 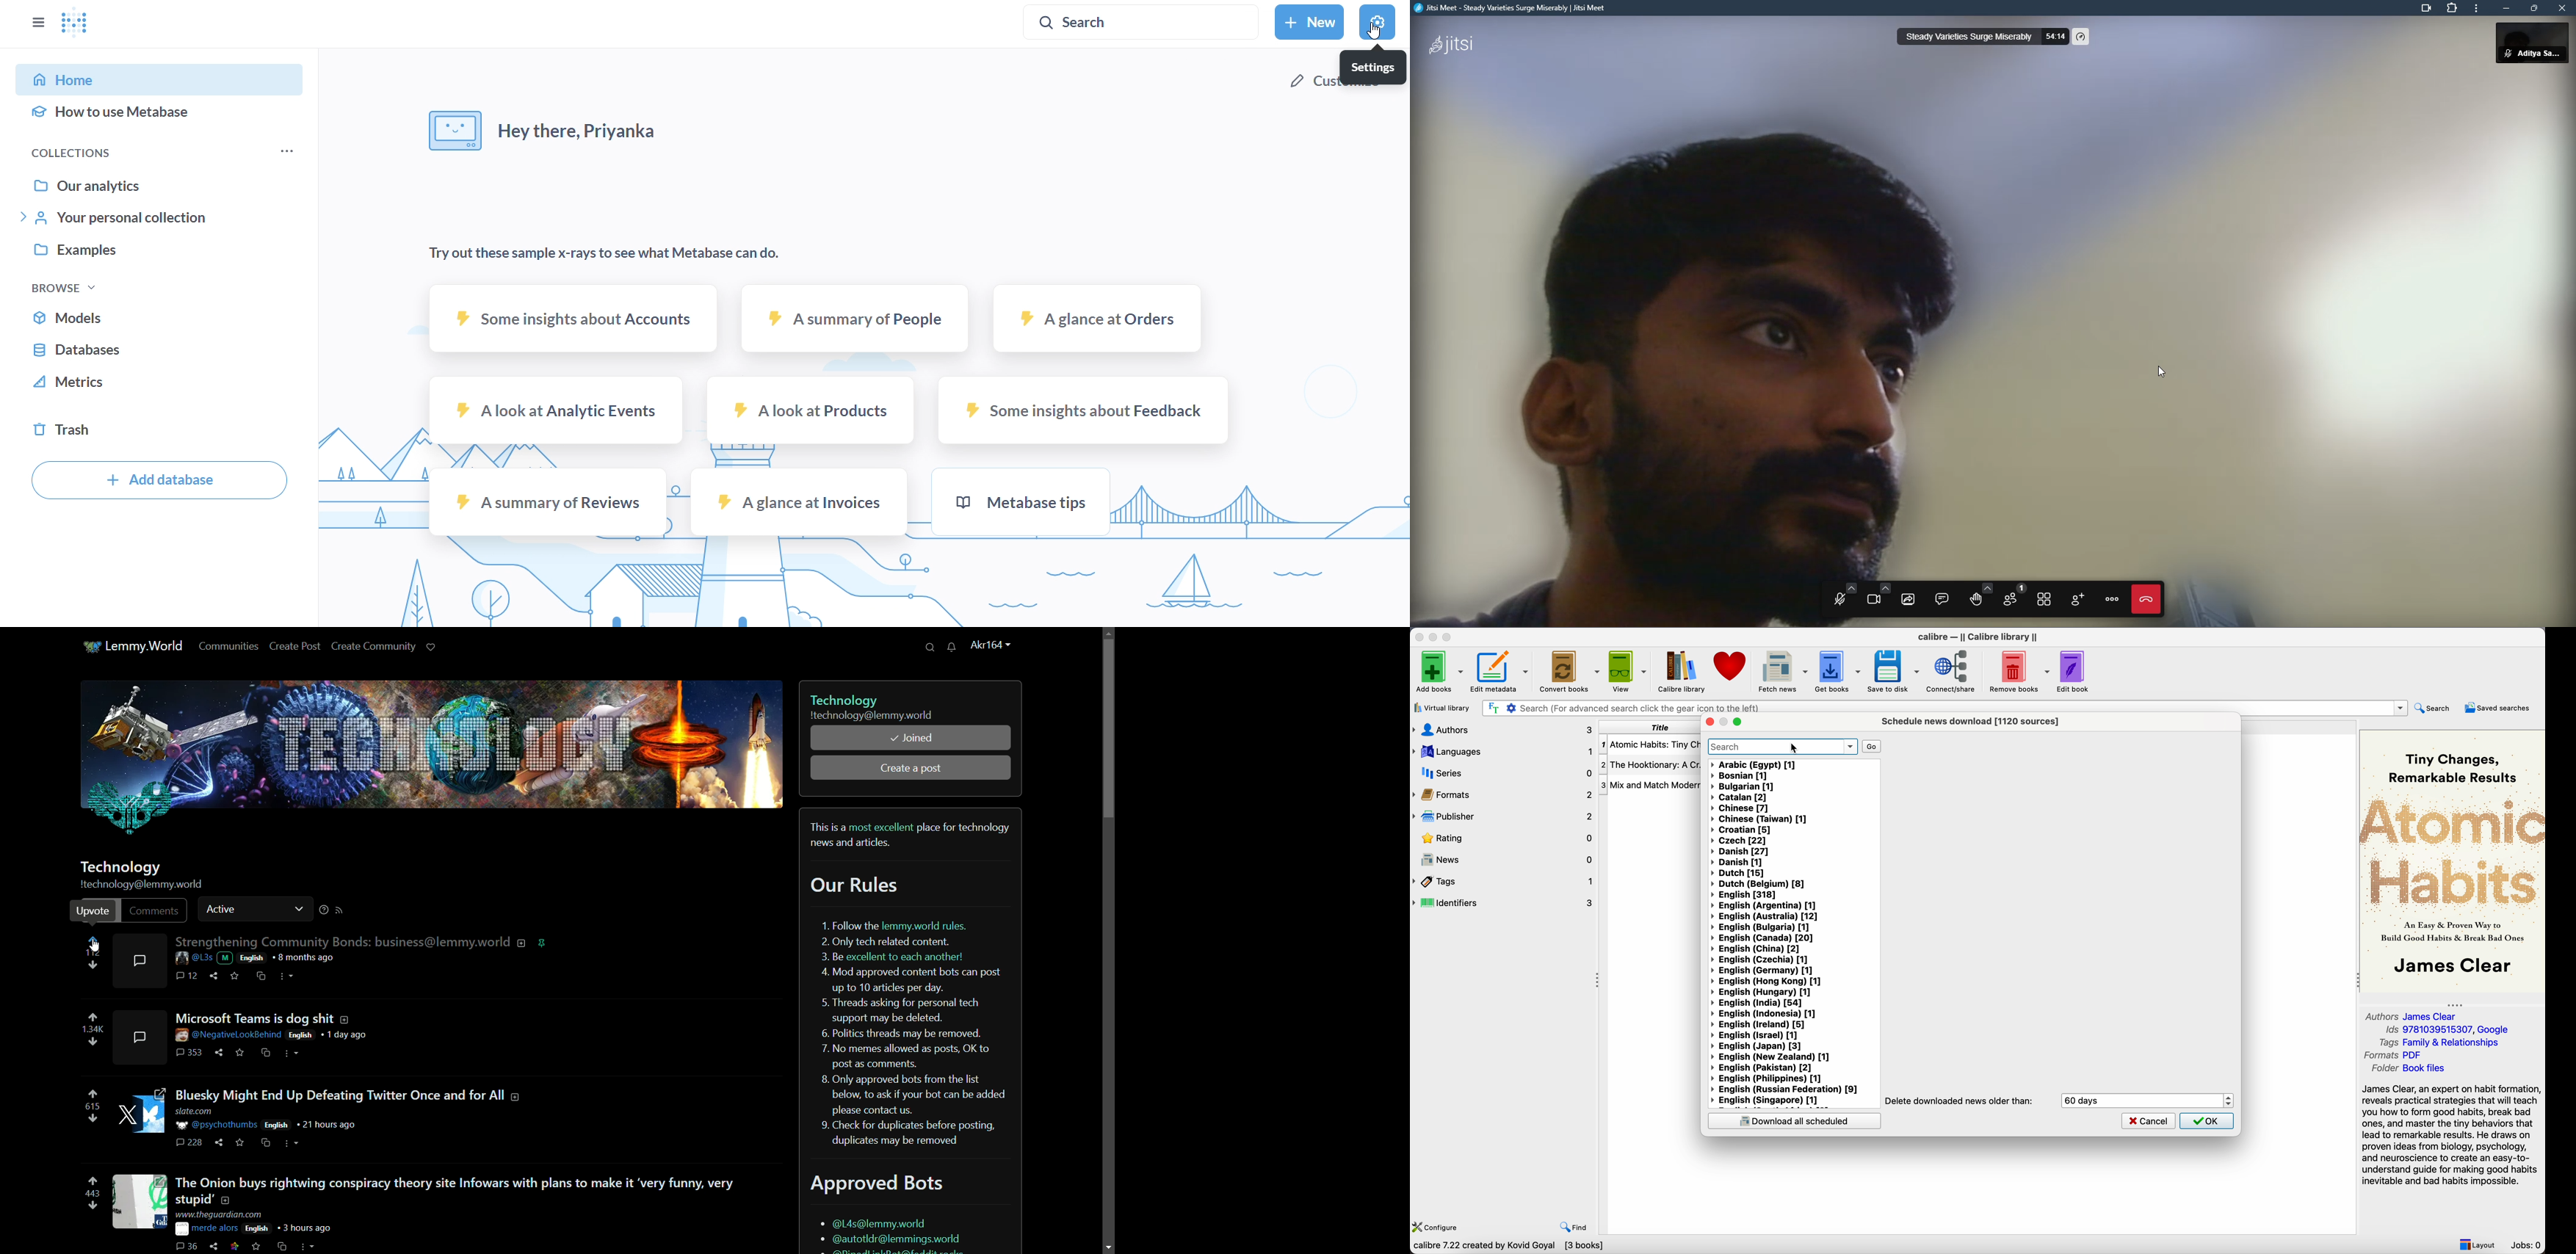 I want to click on download scheduled, so click(x=1794, y=1121).